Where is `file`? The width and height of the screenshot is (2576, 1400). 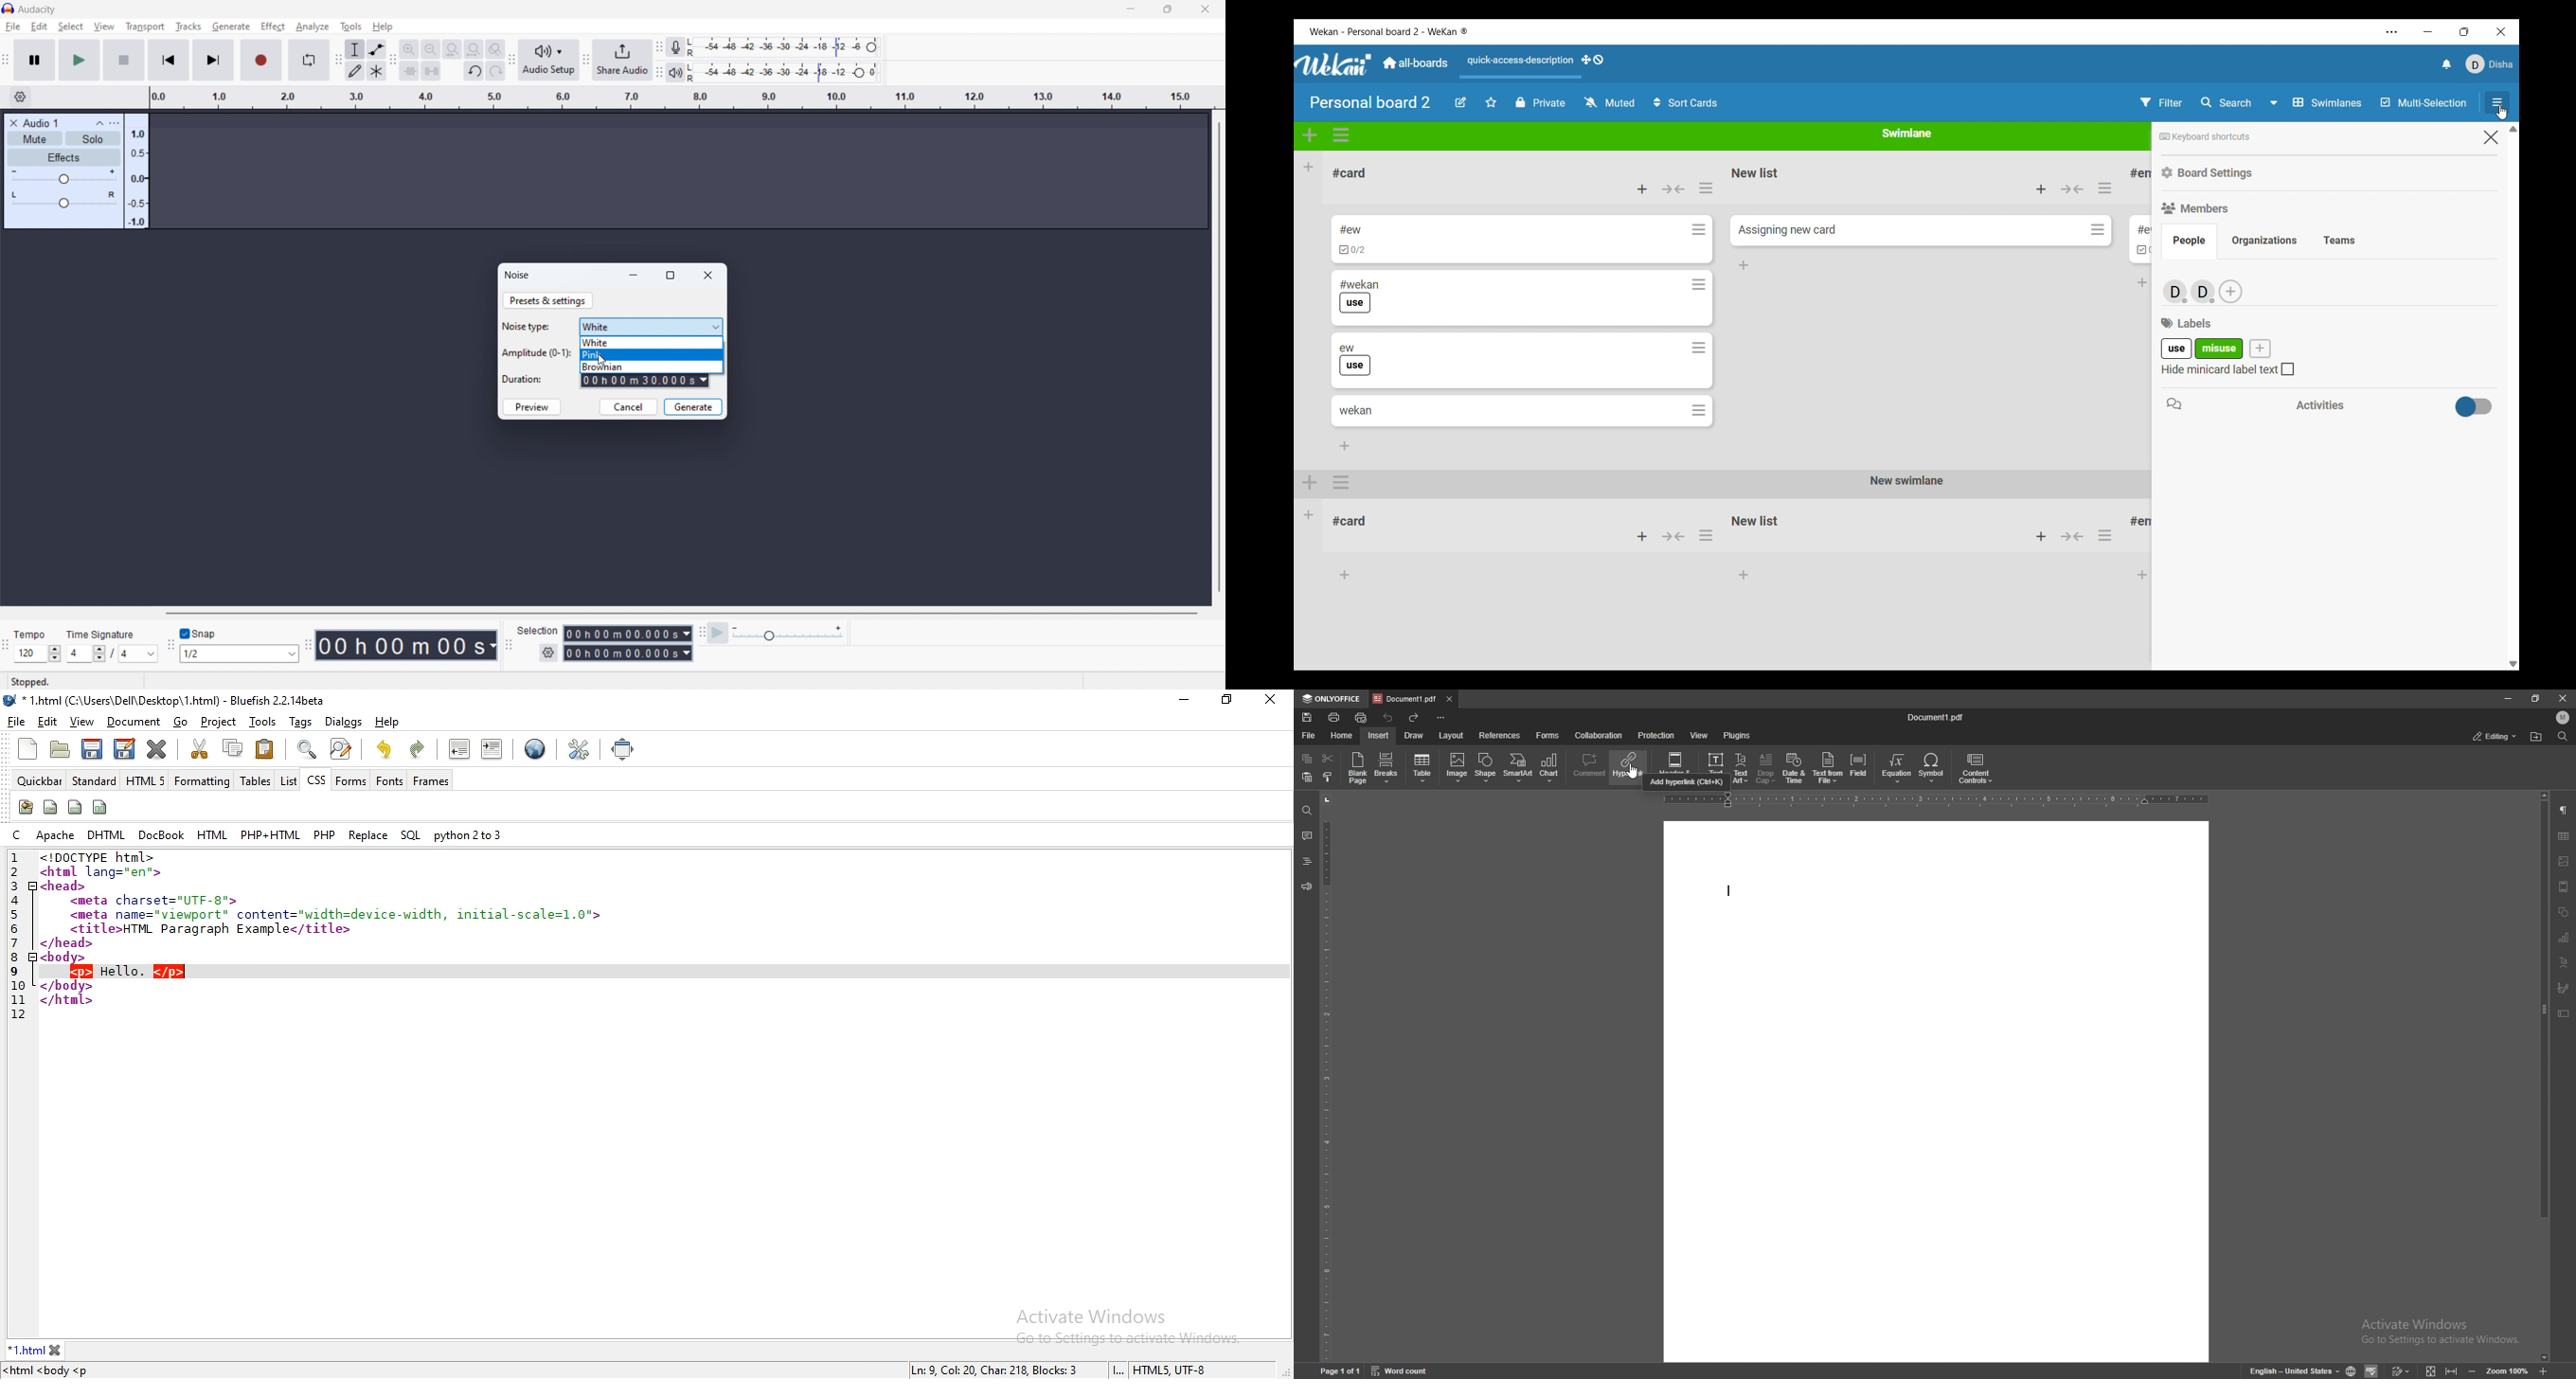
file is located at coordinates (19, 721).